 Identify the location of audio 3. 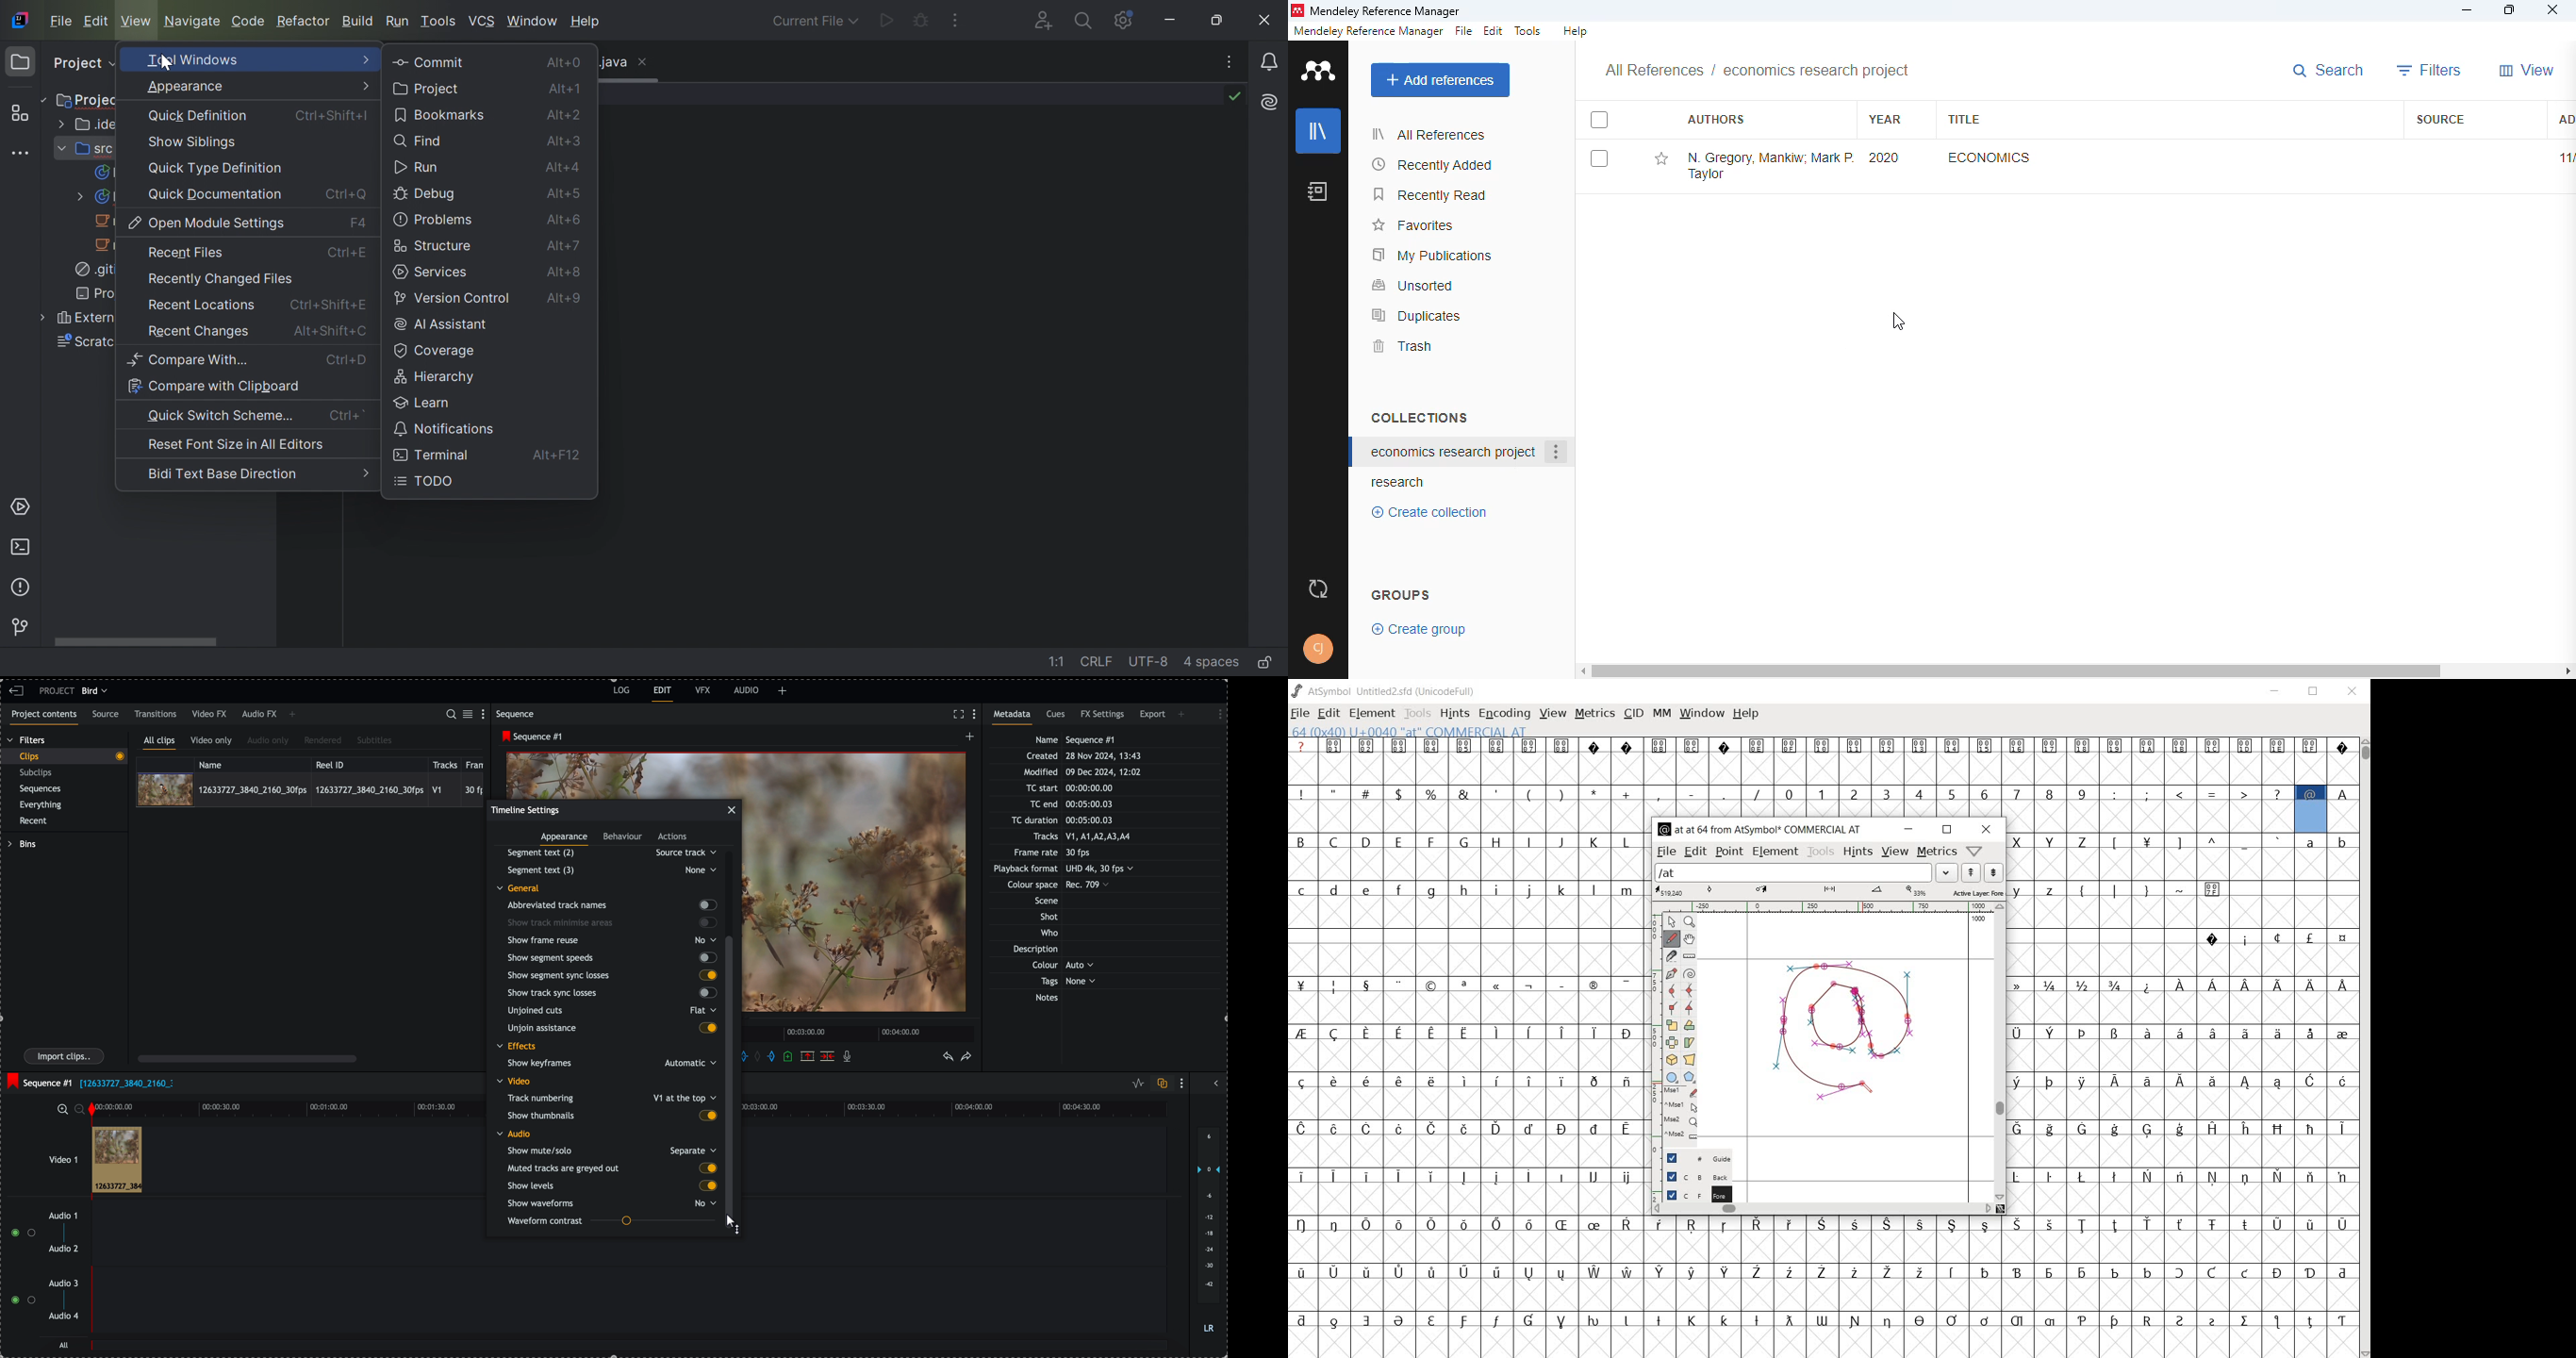
(66, 1284).